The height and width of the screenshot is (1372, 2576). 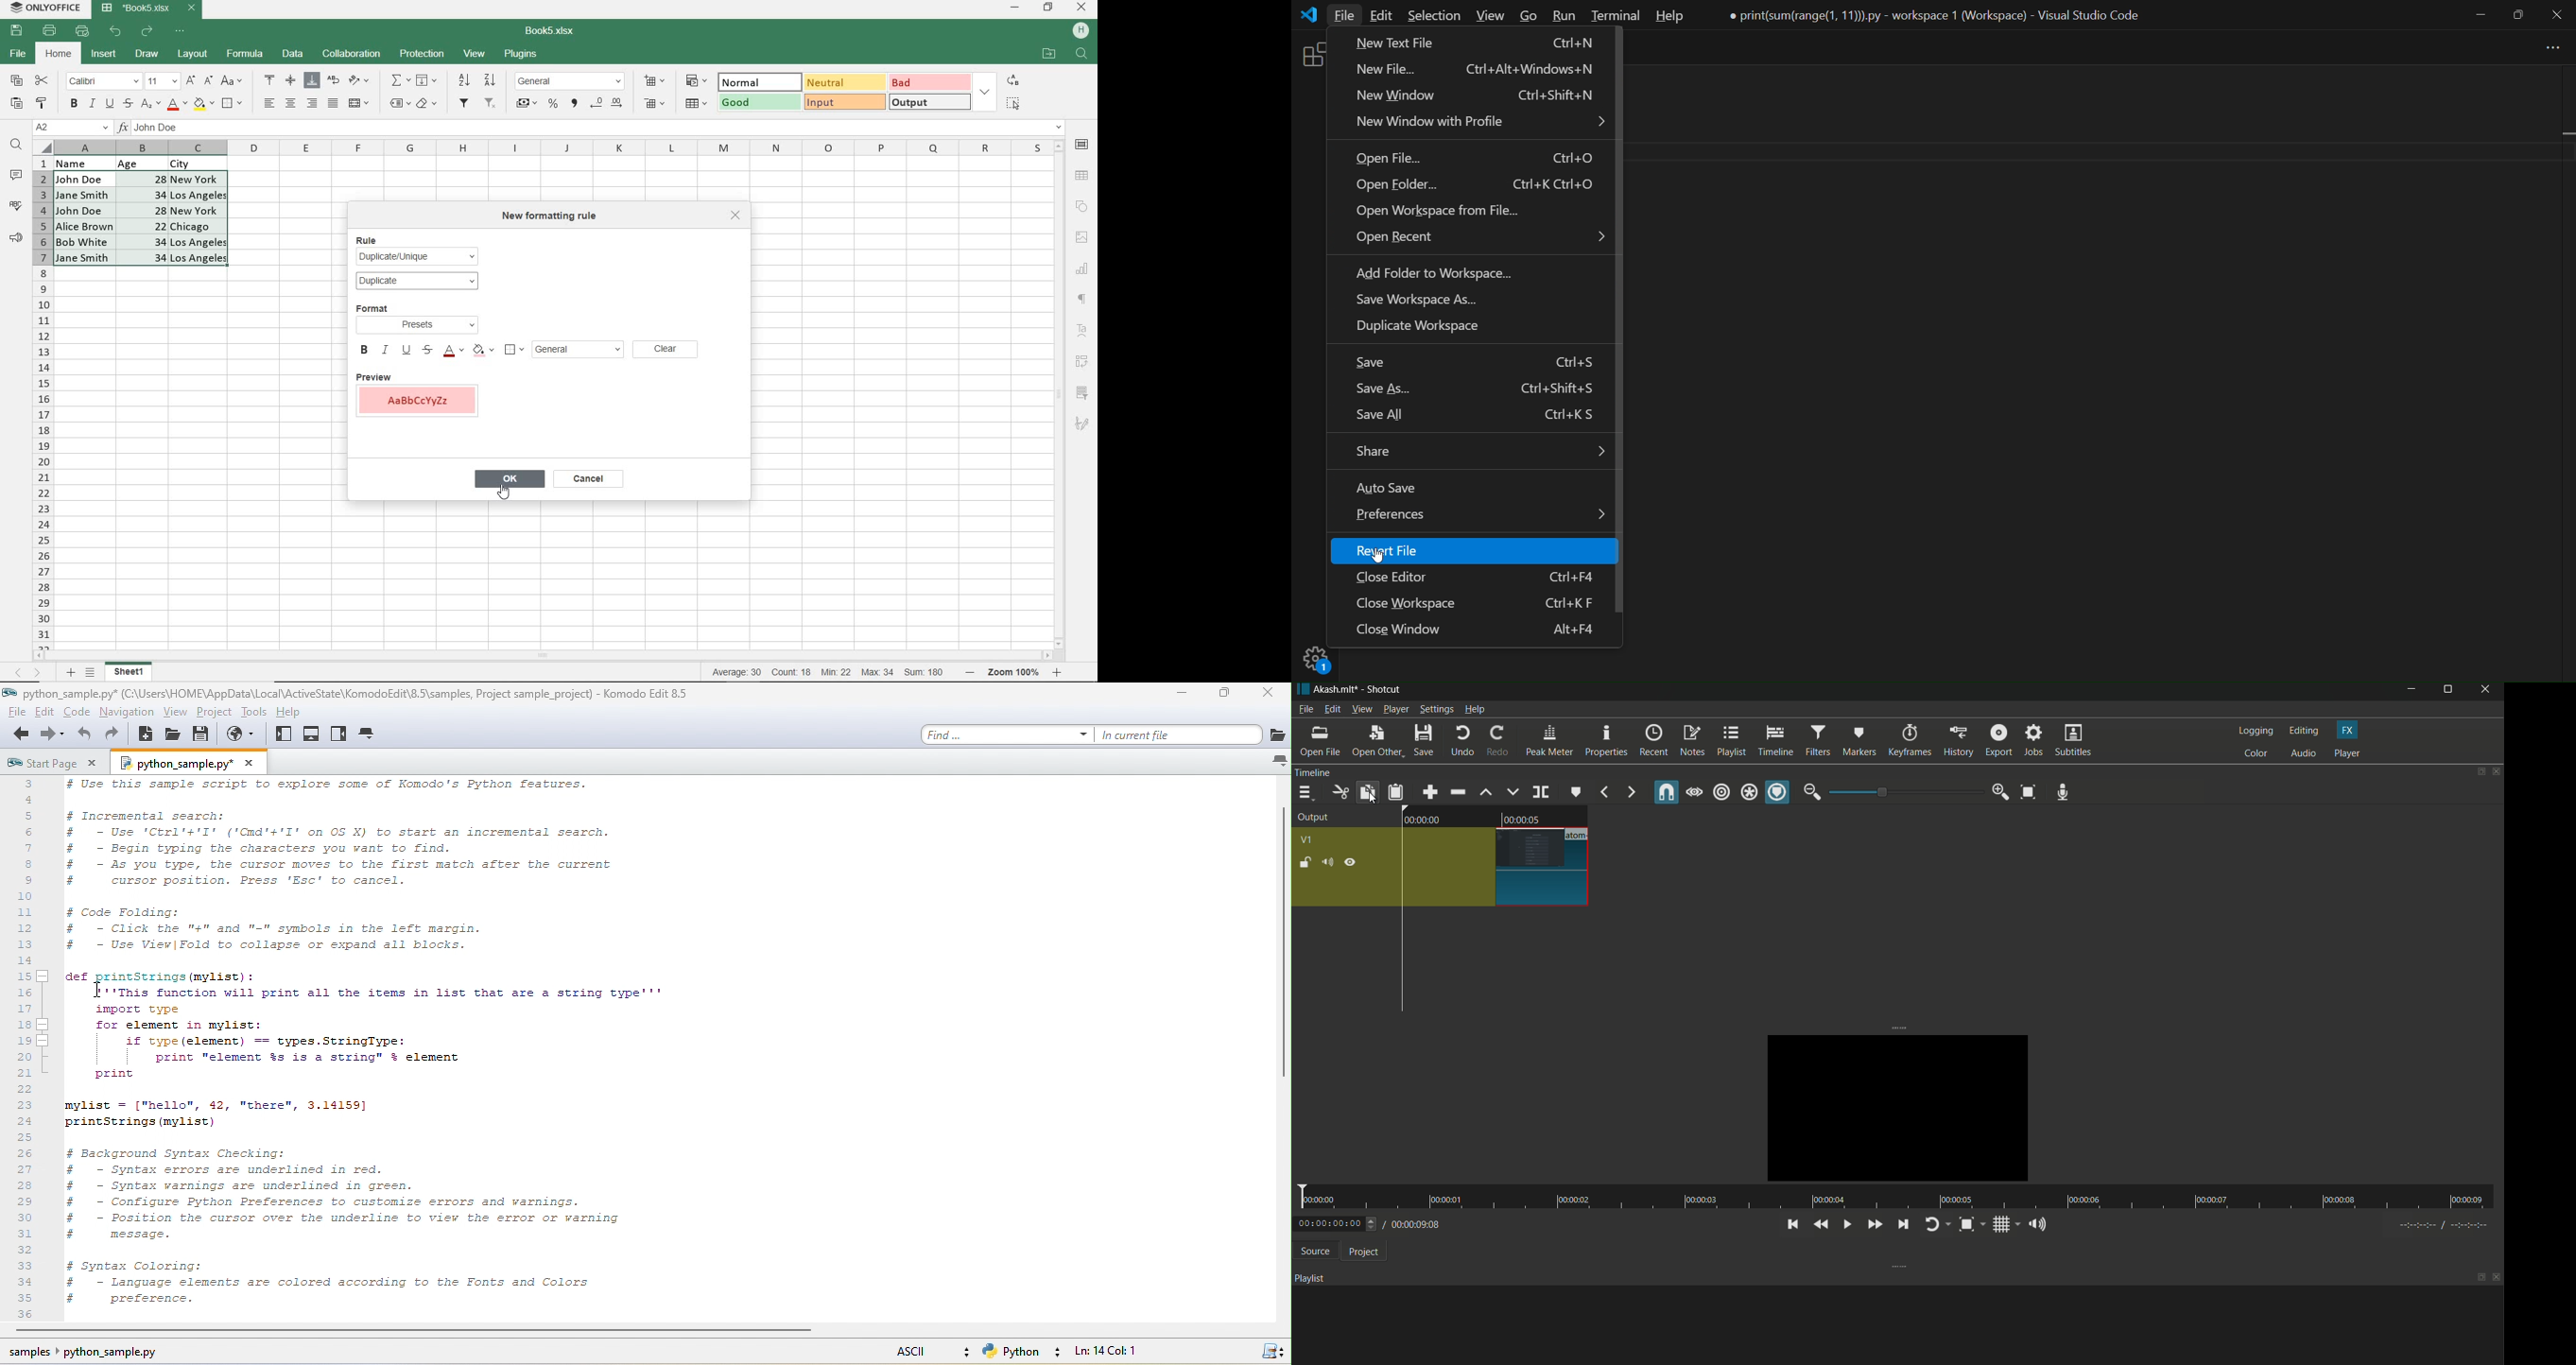 I want to click on ALIGN RIGHT, so click(x=312, y=103).